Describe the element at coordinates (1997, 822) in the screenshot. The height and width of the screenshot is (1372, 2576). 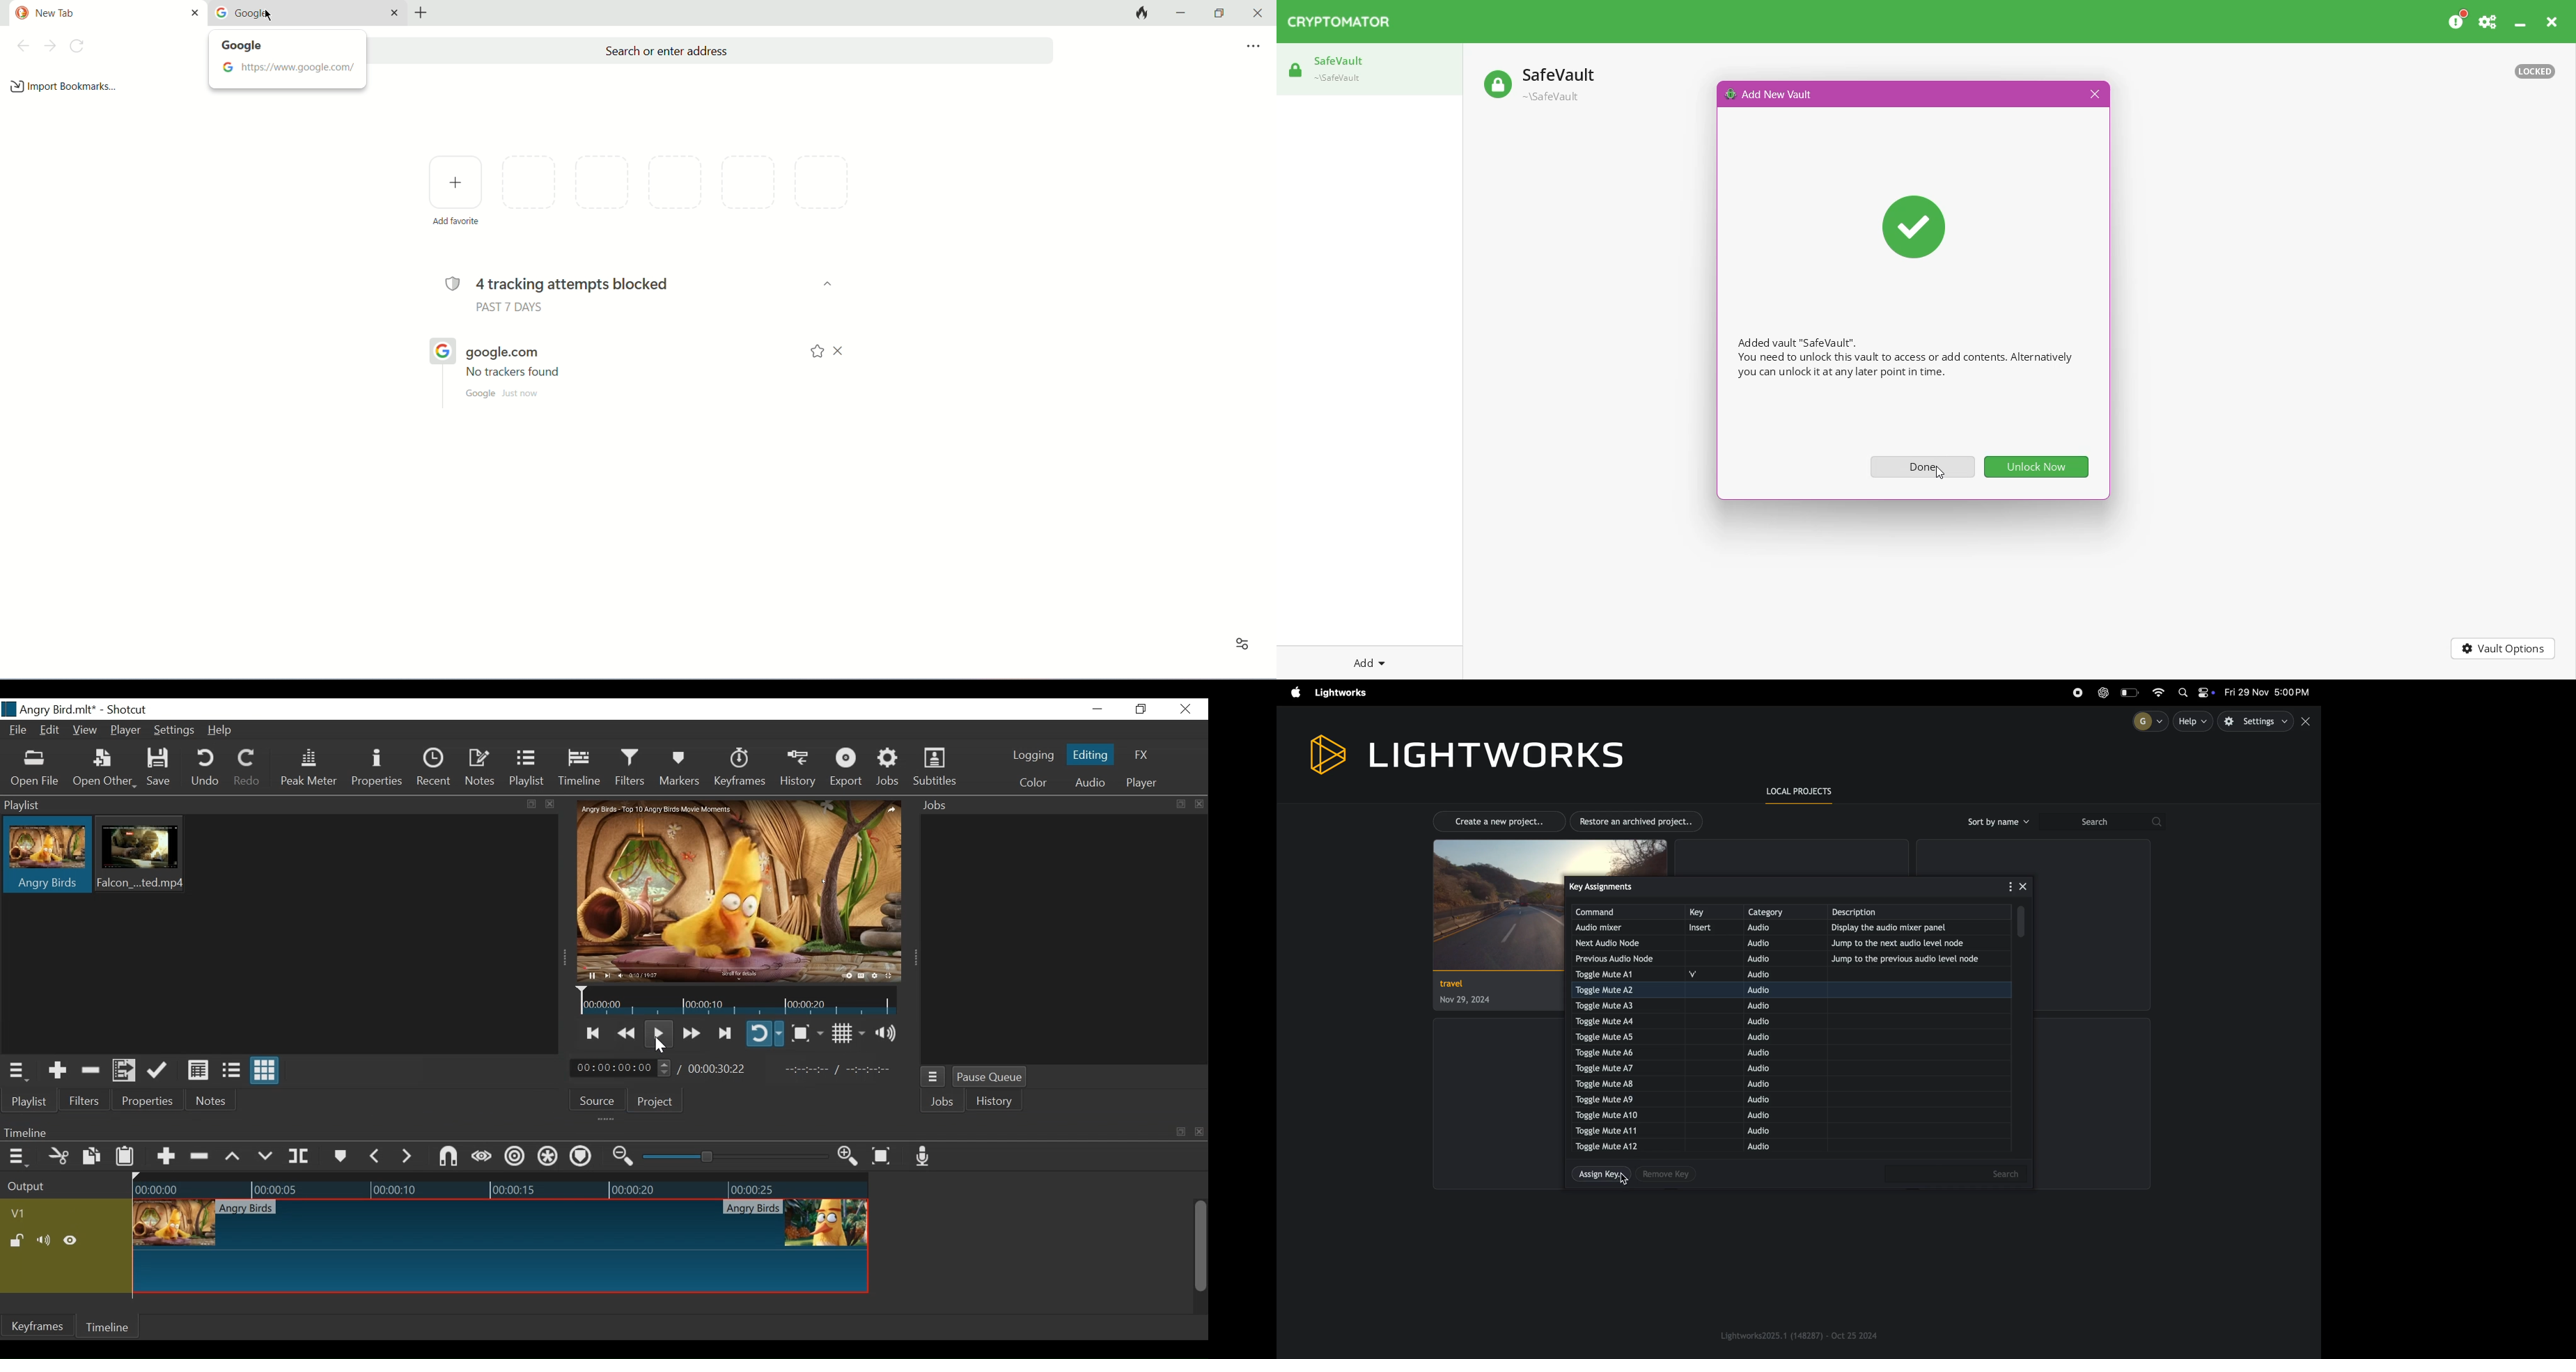
I see `sort by name` at that location.